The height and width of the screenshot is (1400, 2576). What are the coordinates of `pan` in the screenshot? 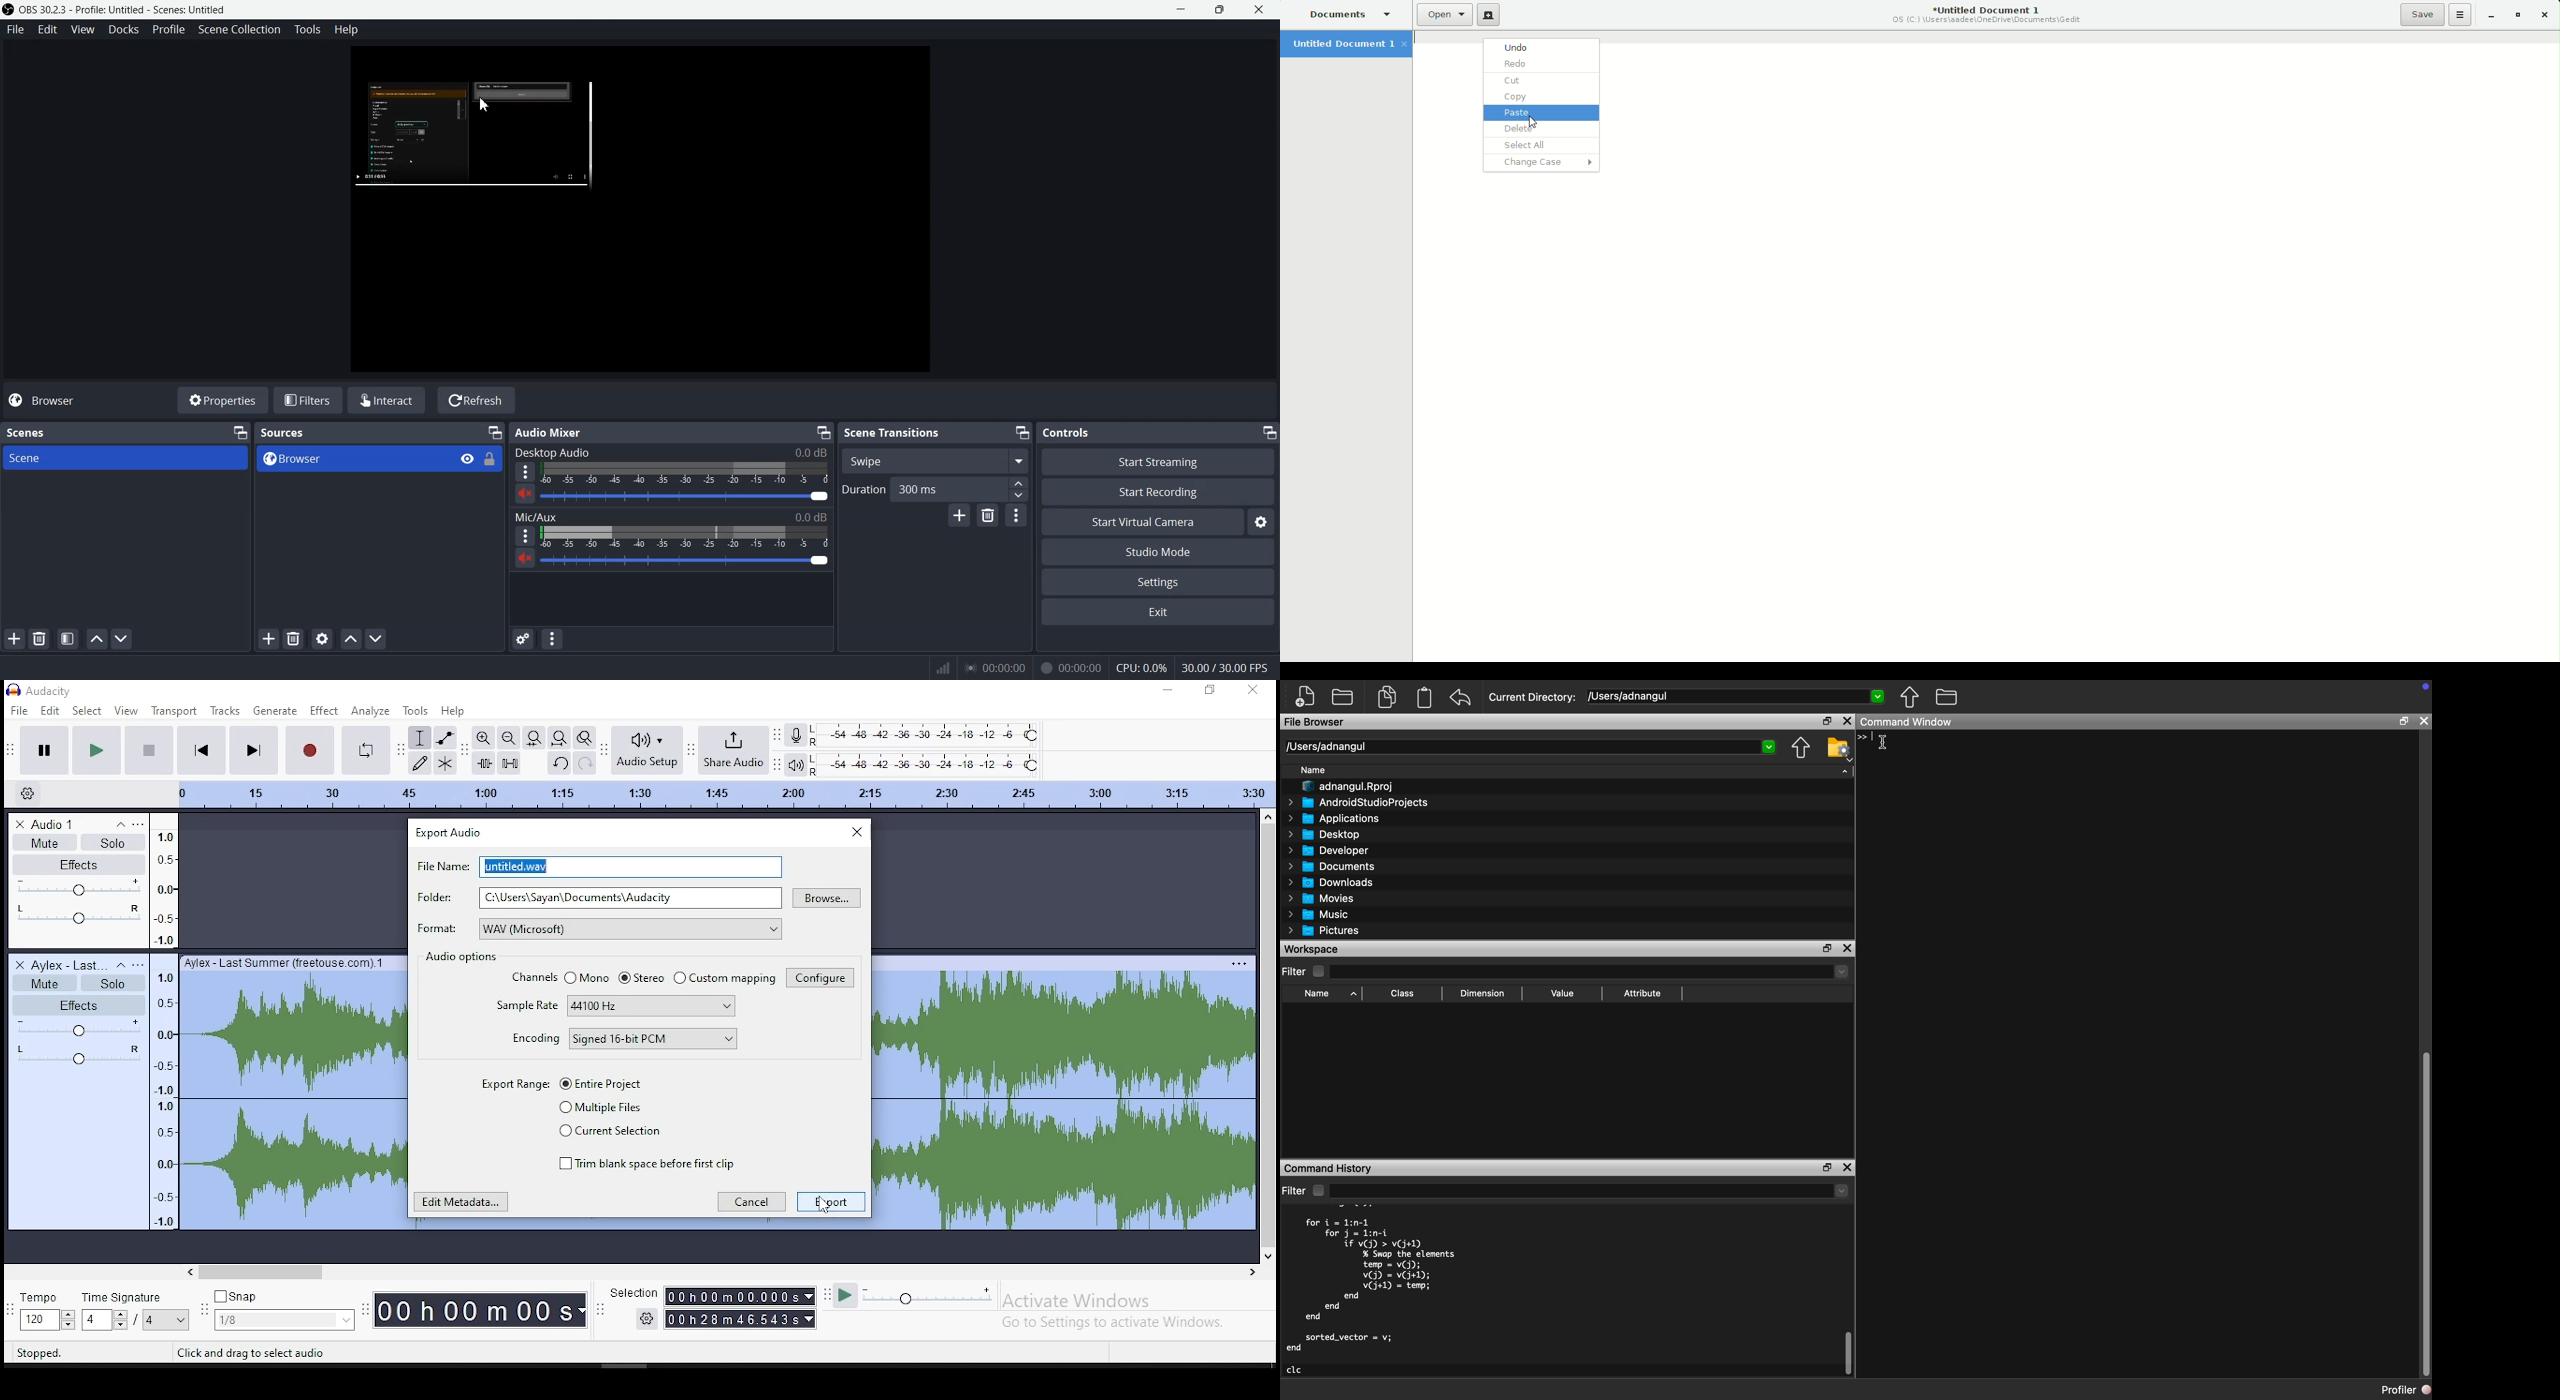 It's located at (79, 1055).